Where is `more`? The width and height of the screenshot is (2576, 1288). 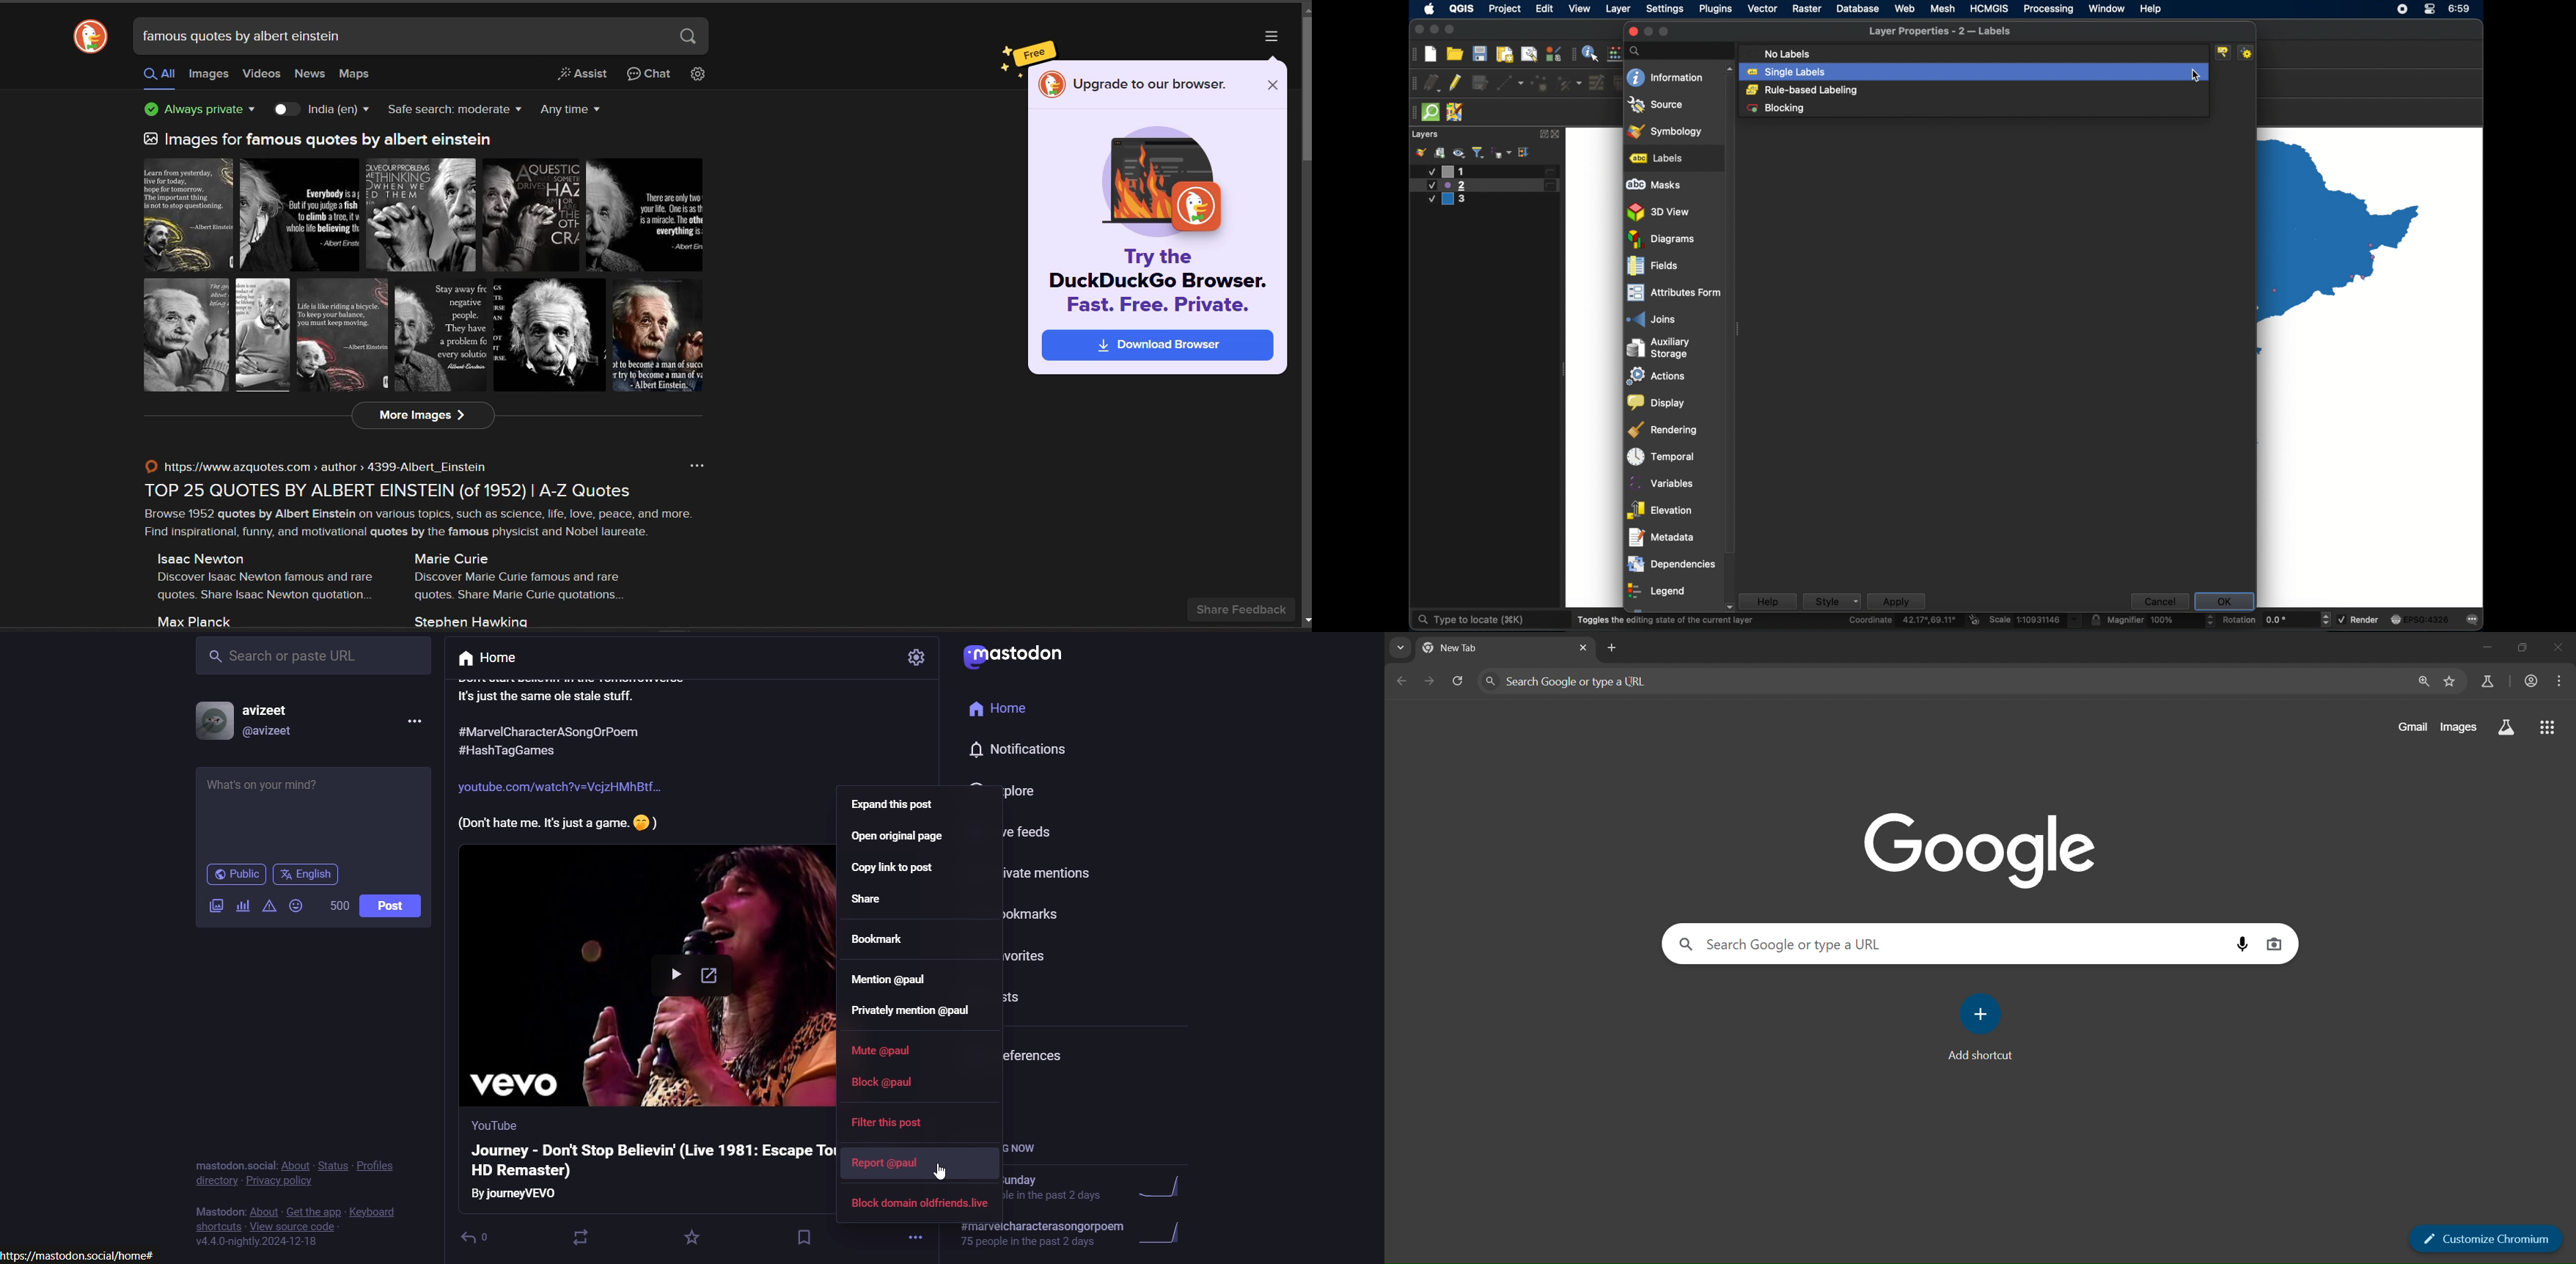 more is located at coordinates (917, 660).